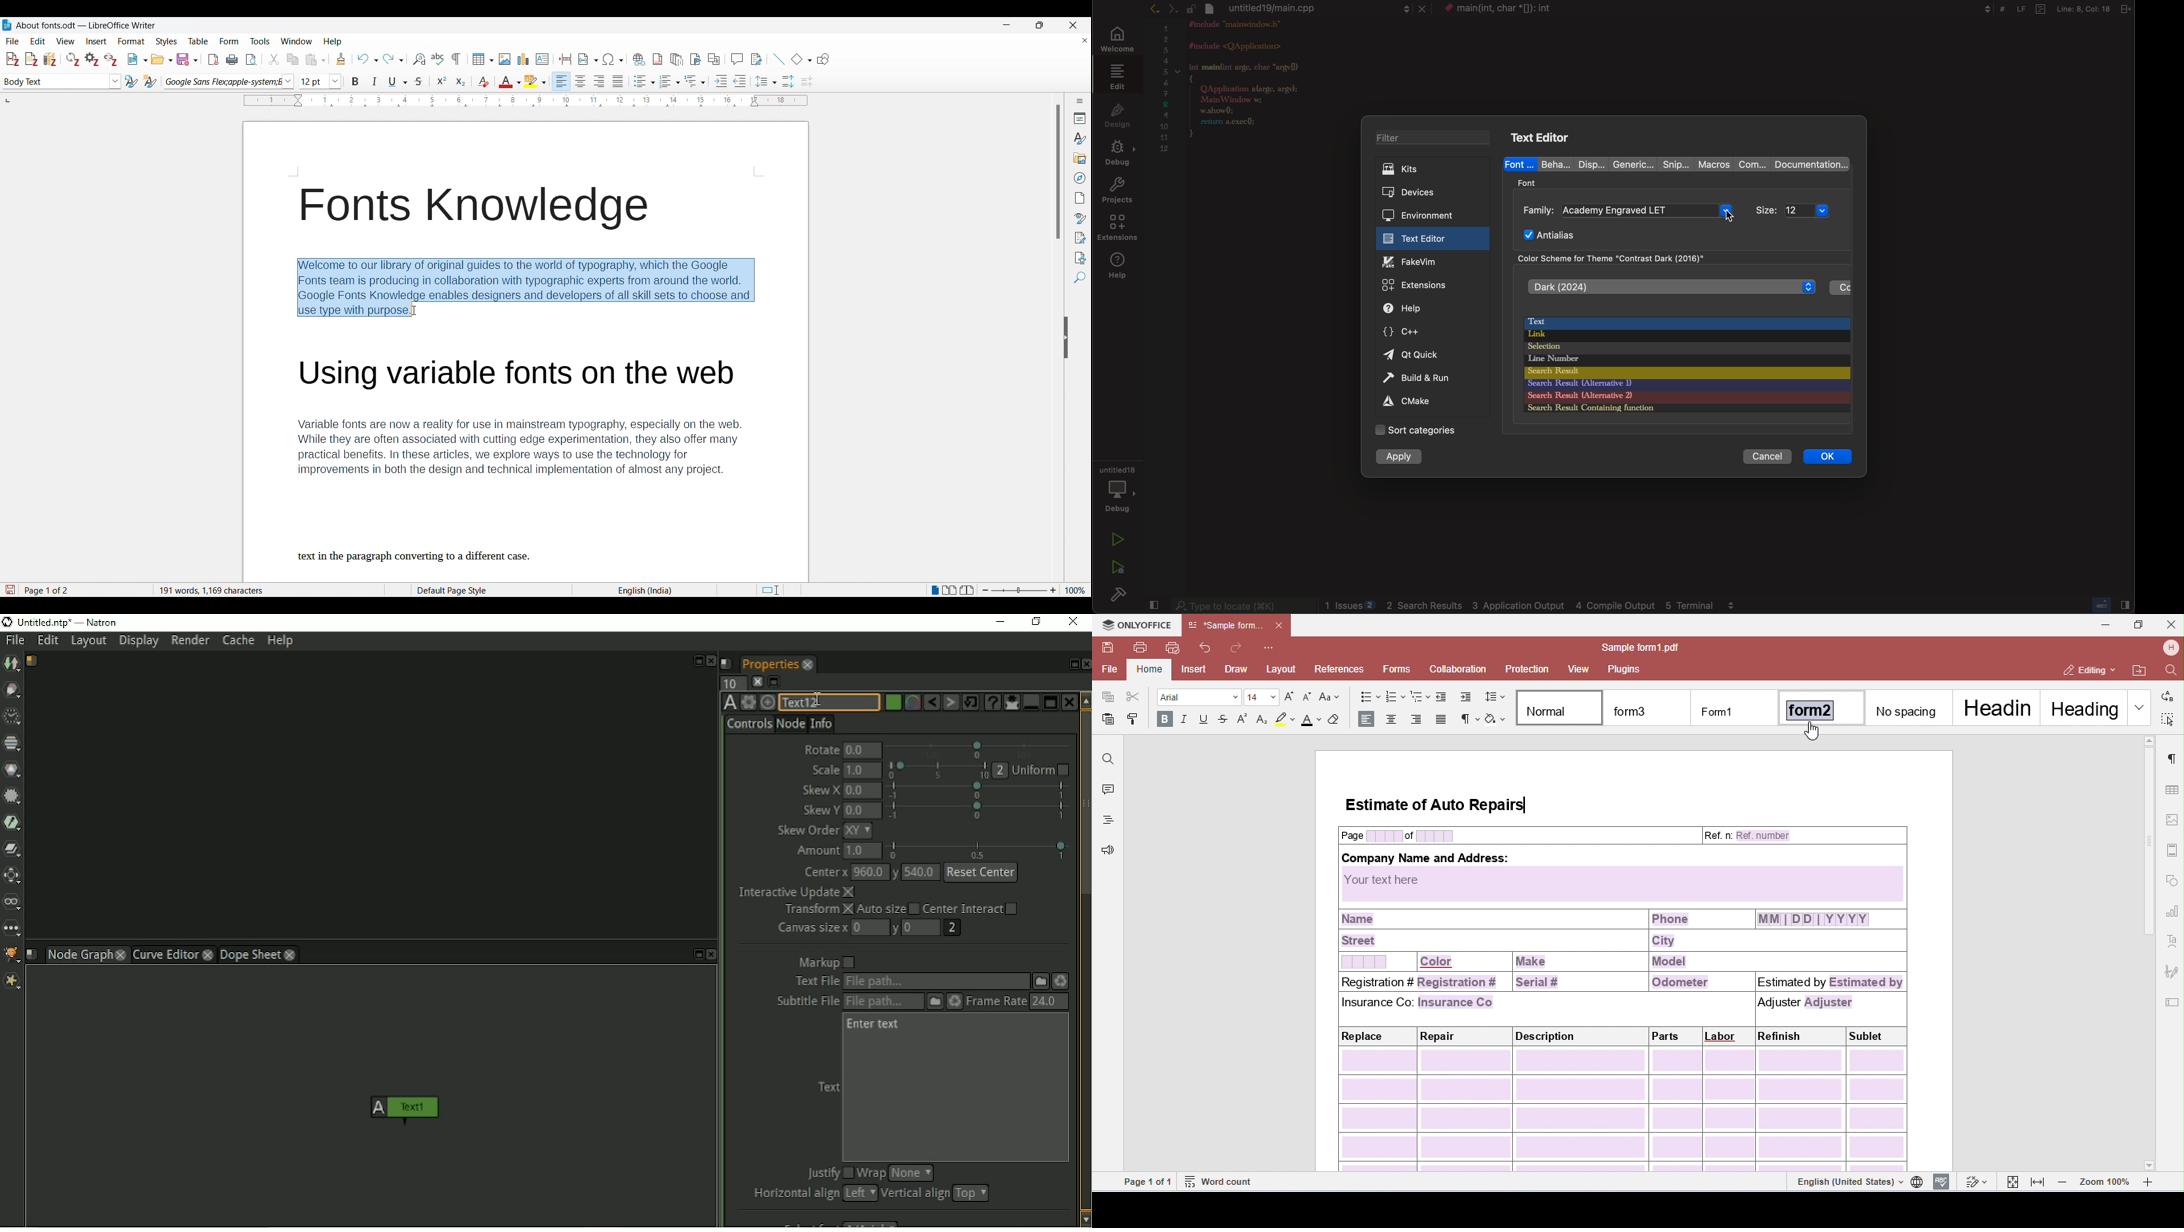 This screenshot has height=1232, width=2184. I want to click on Zoom slider, so click(1020, 590).